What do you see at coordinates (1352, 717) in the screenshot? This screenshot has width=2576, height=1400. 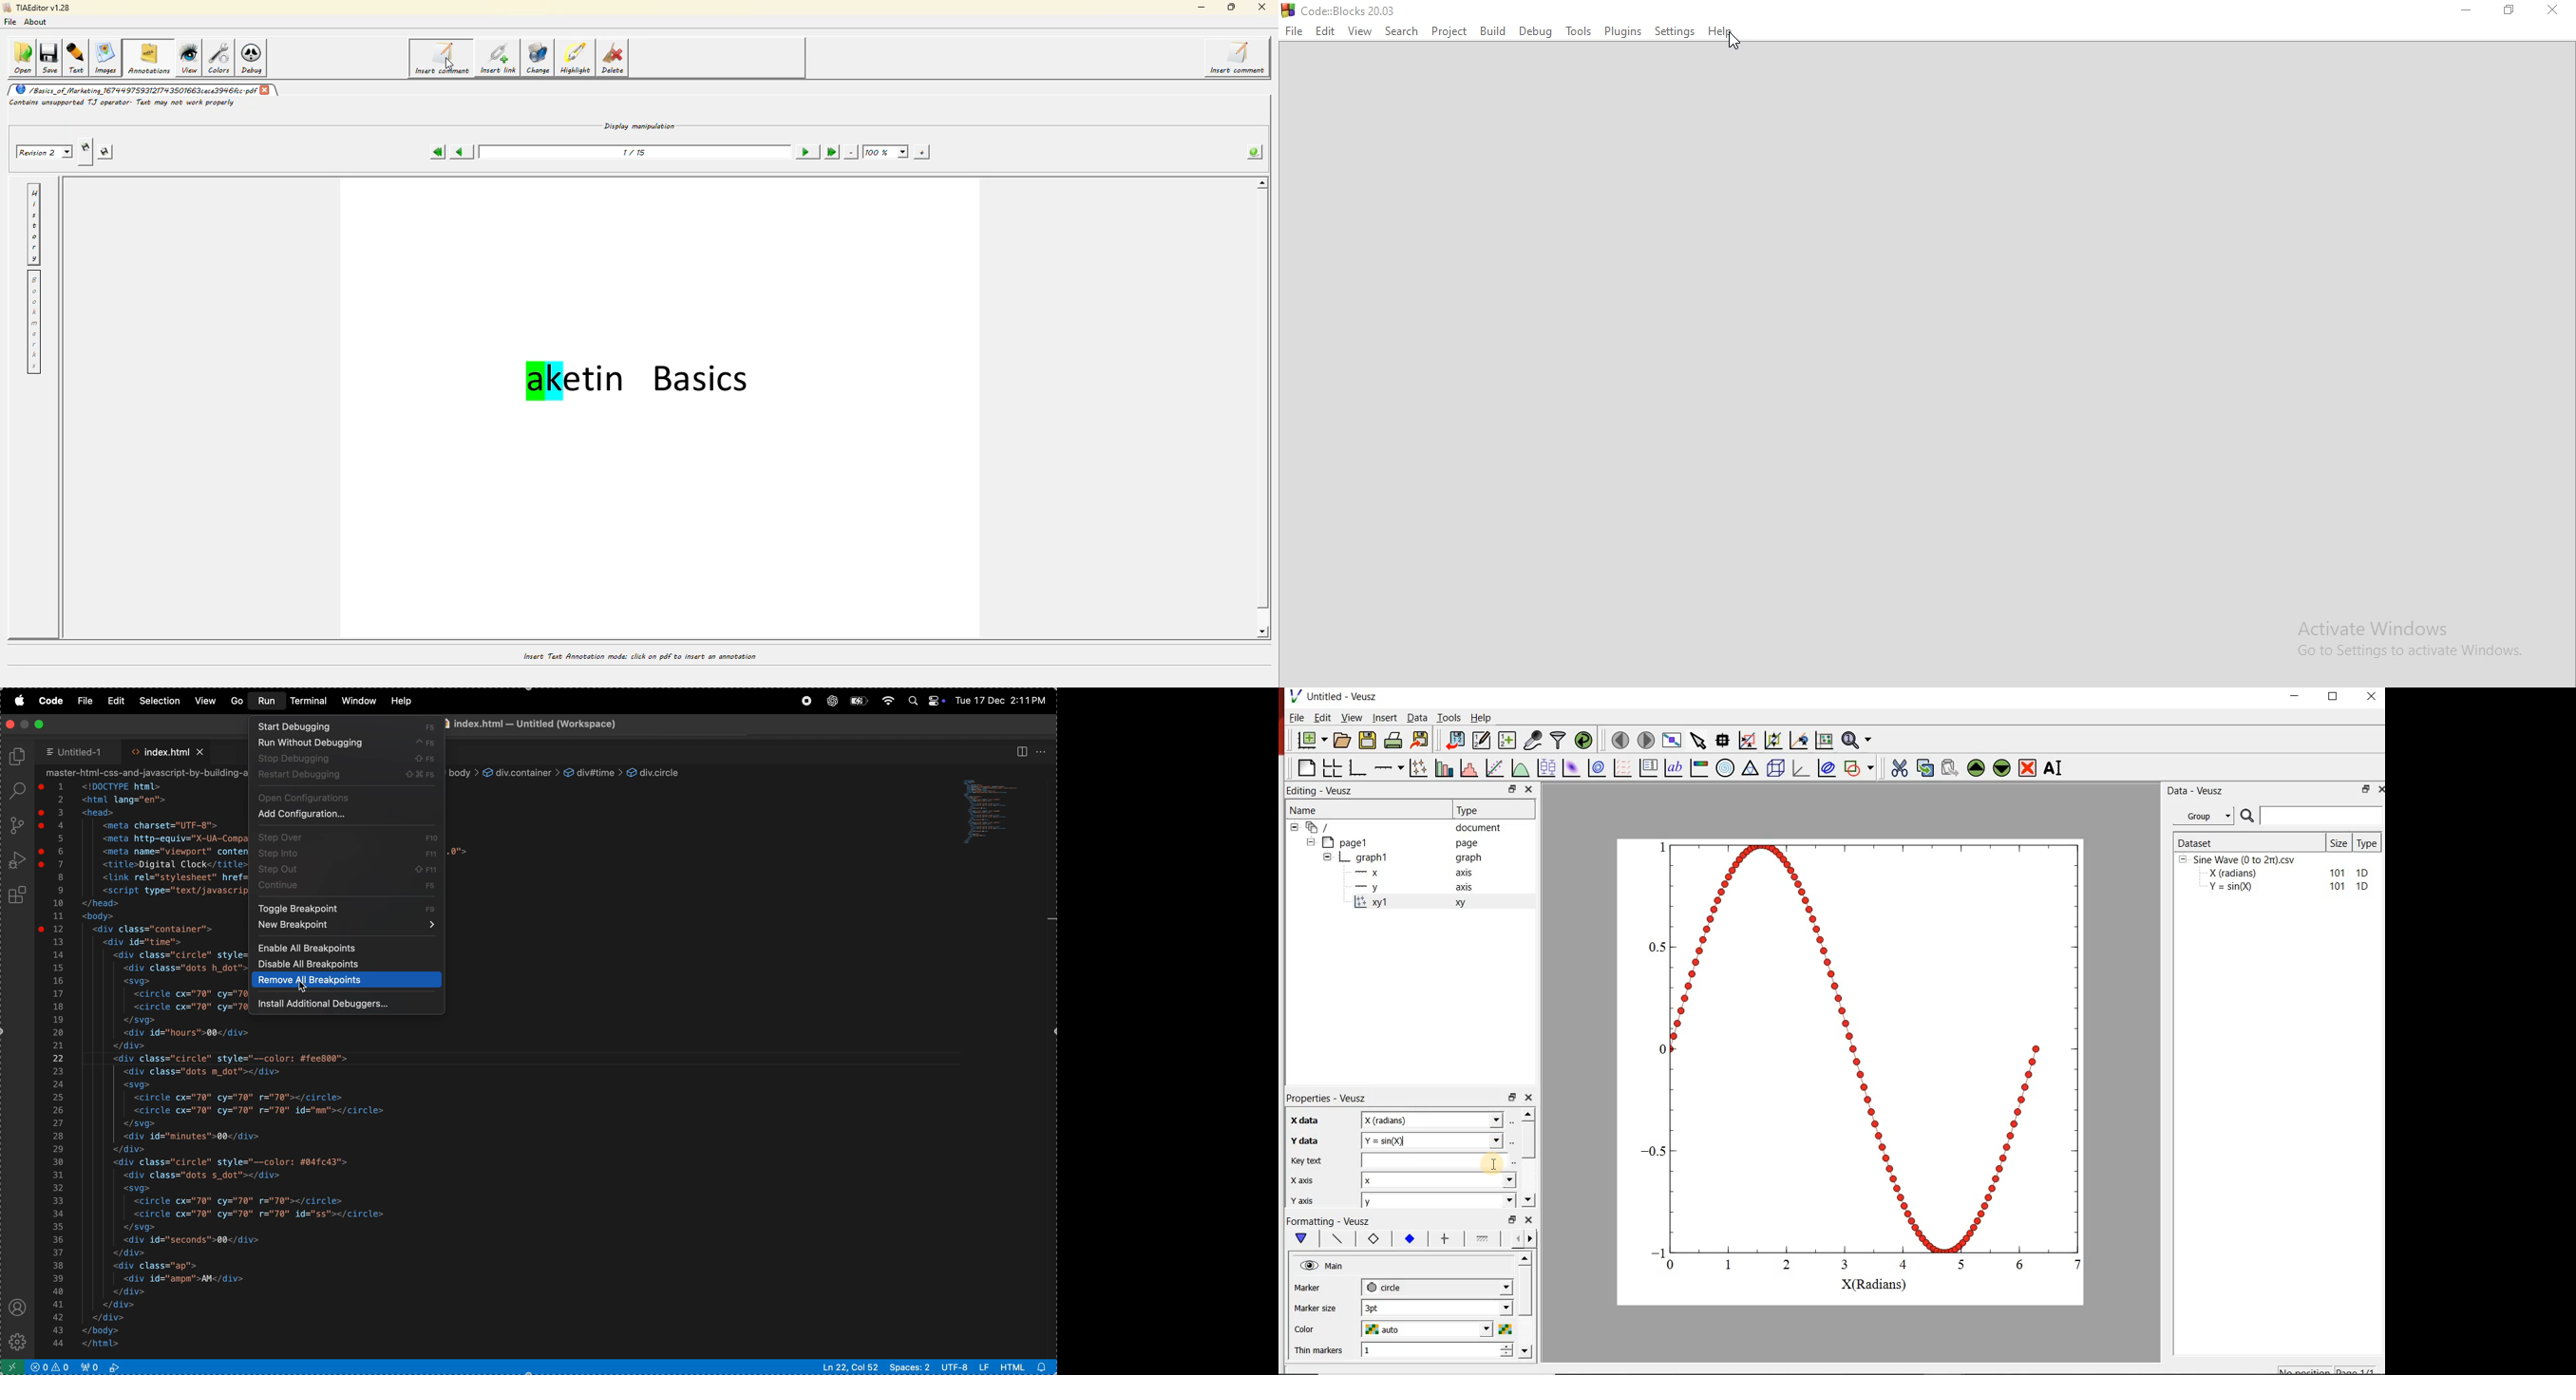 I see `View` at bounding box center [1352, 717].